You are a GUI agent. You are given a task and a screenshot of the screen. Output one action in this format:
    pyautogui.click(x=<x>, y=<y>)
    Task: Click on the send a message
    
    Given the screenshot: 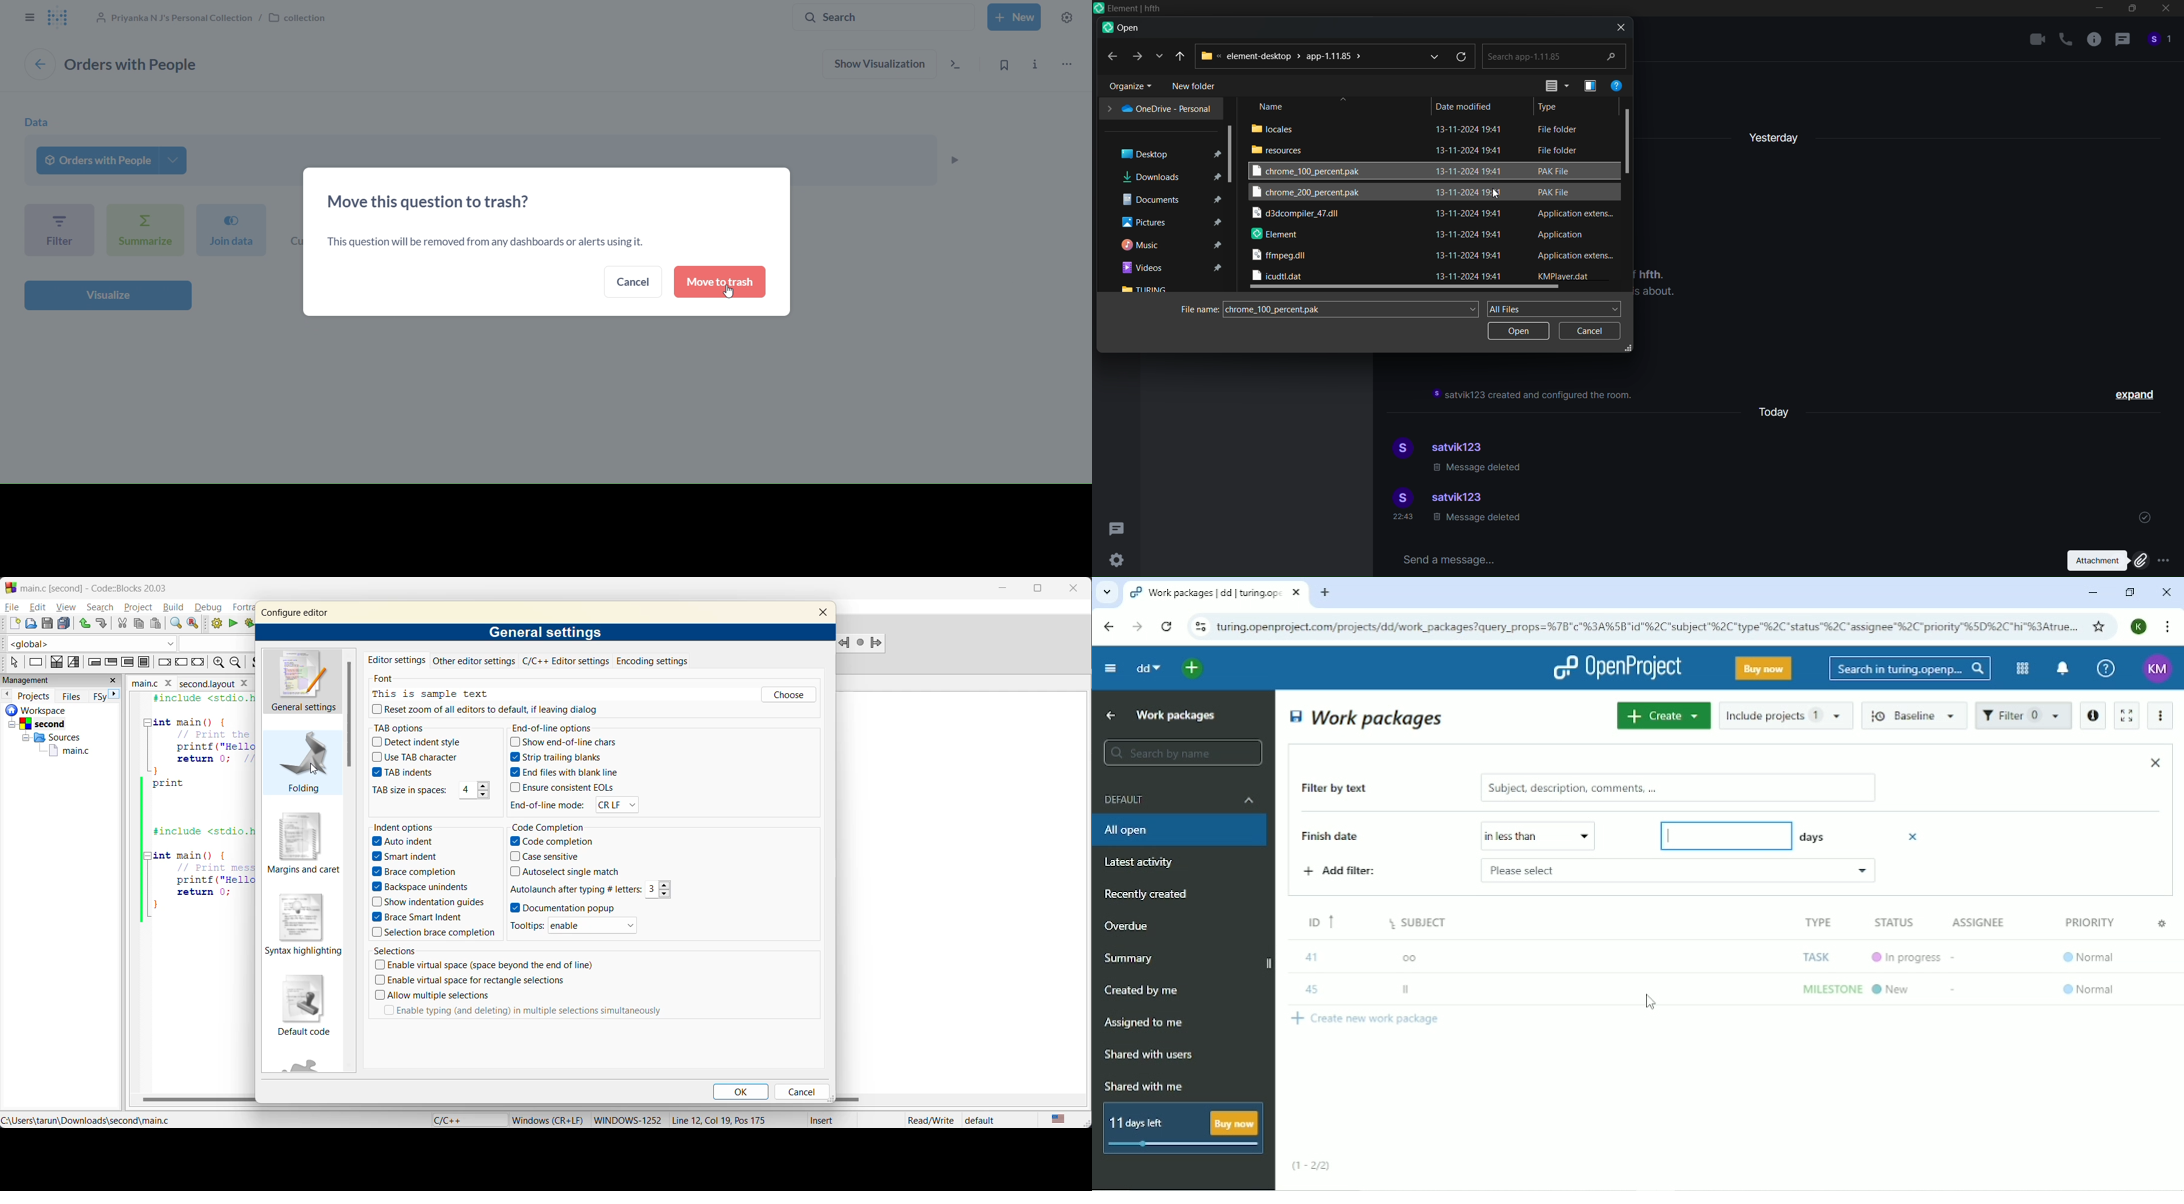 What is the action you would take?
    pyautogui.click(x=1714, y=559)
    